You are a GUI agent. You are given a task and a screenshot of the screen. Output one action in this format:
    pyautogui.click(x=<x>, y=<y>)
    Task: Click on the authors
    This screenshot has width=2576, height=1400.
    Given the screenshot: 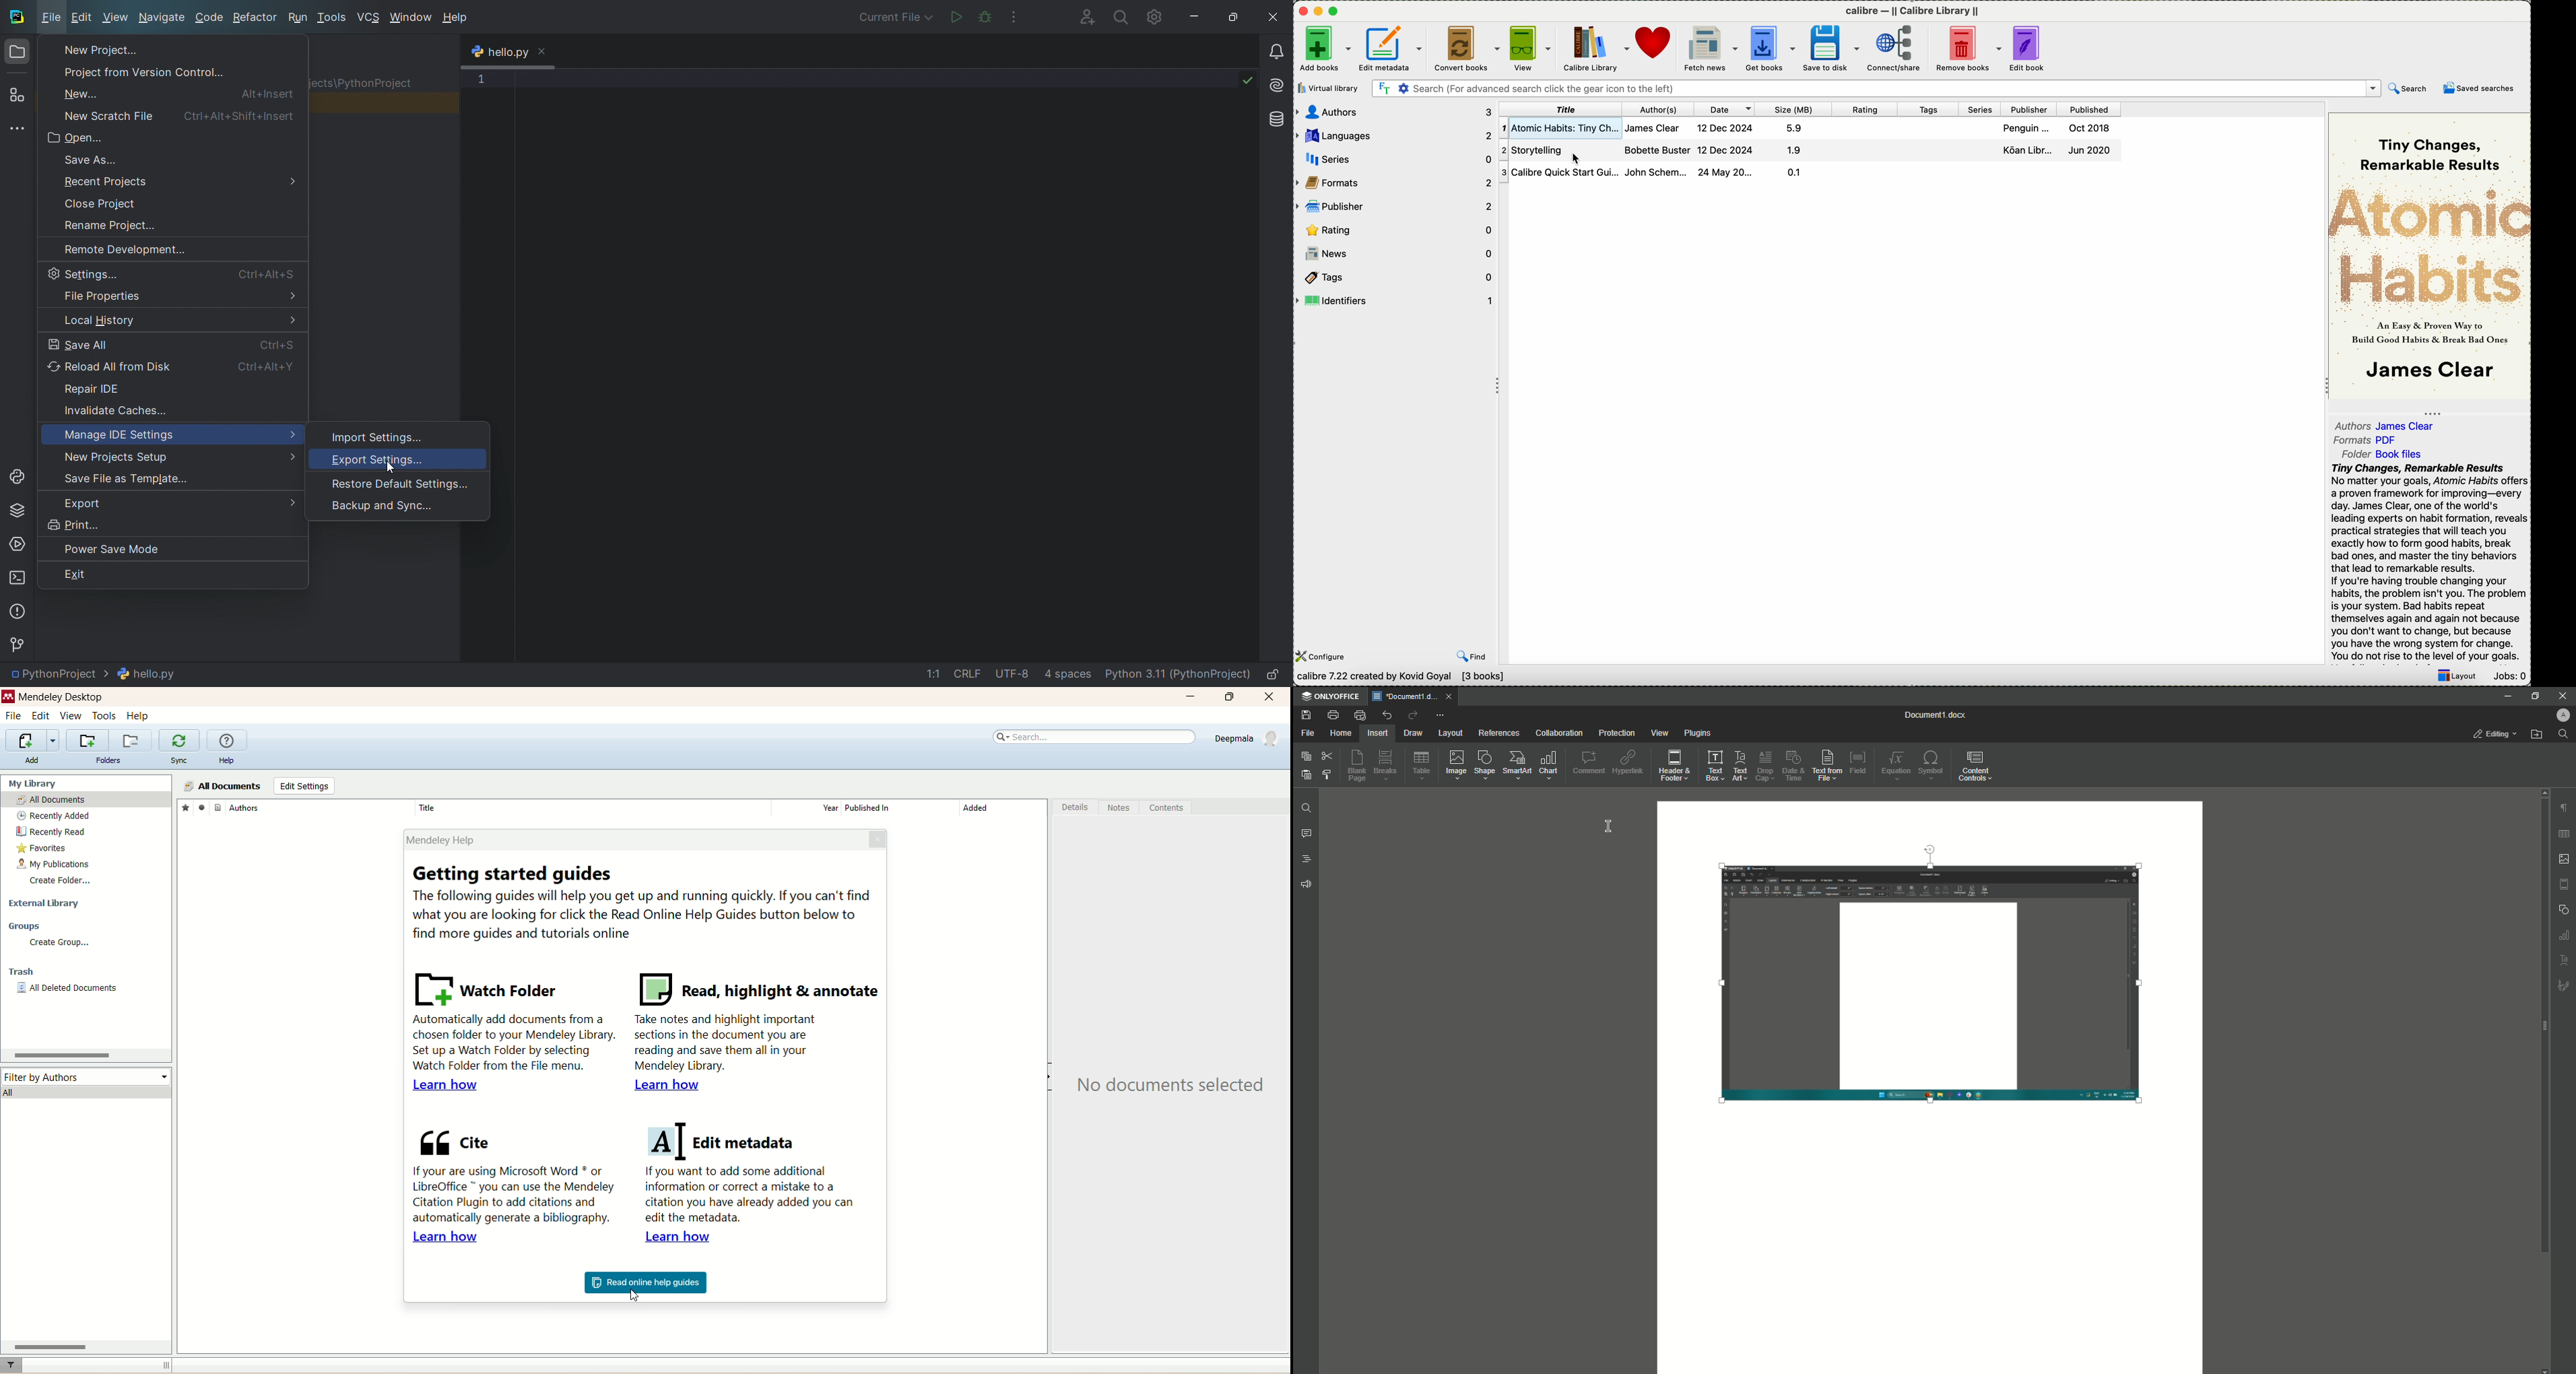 What is the action you would take?
    pyautogui.click(x=1394, y=112)
    